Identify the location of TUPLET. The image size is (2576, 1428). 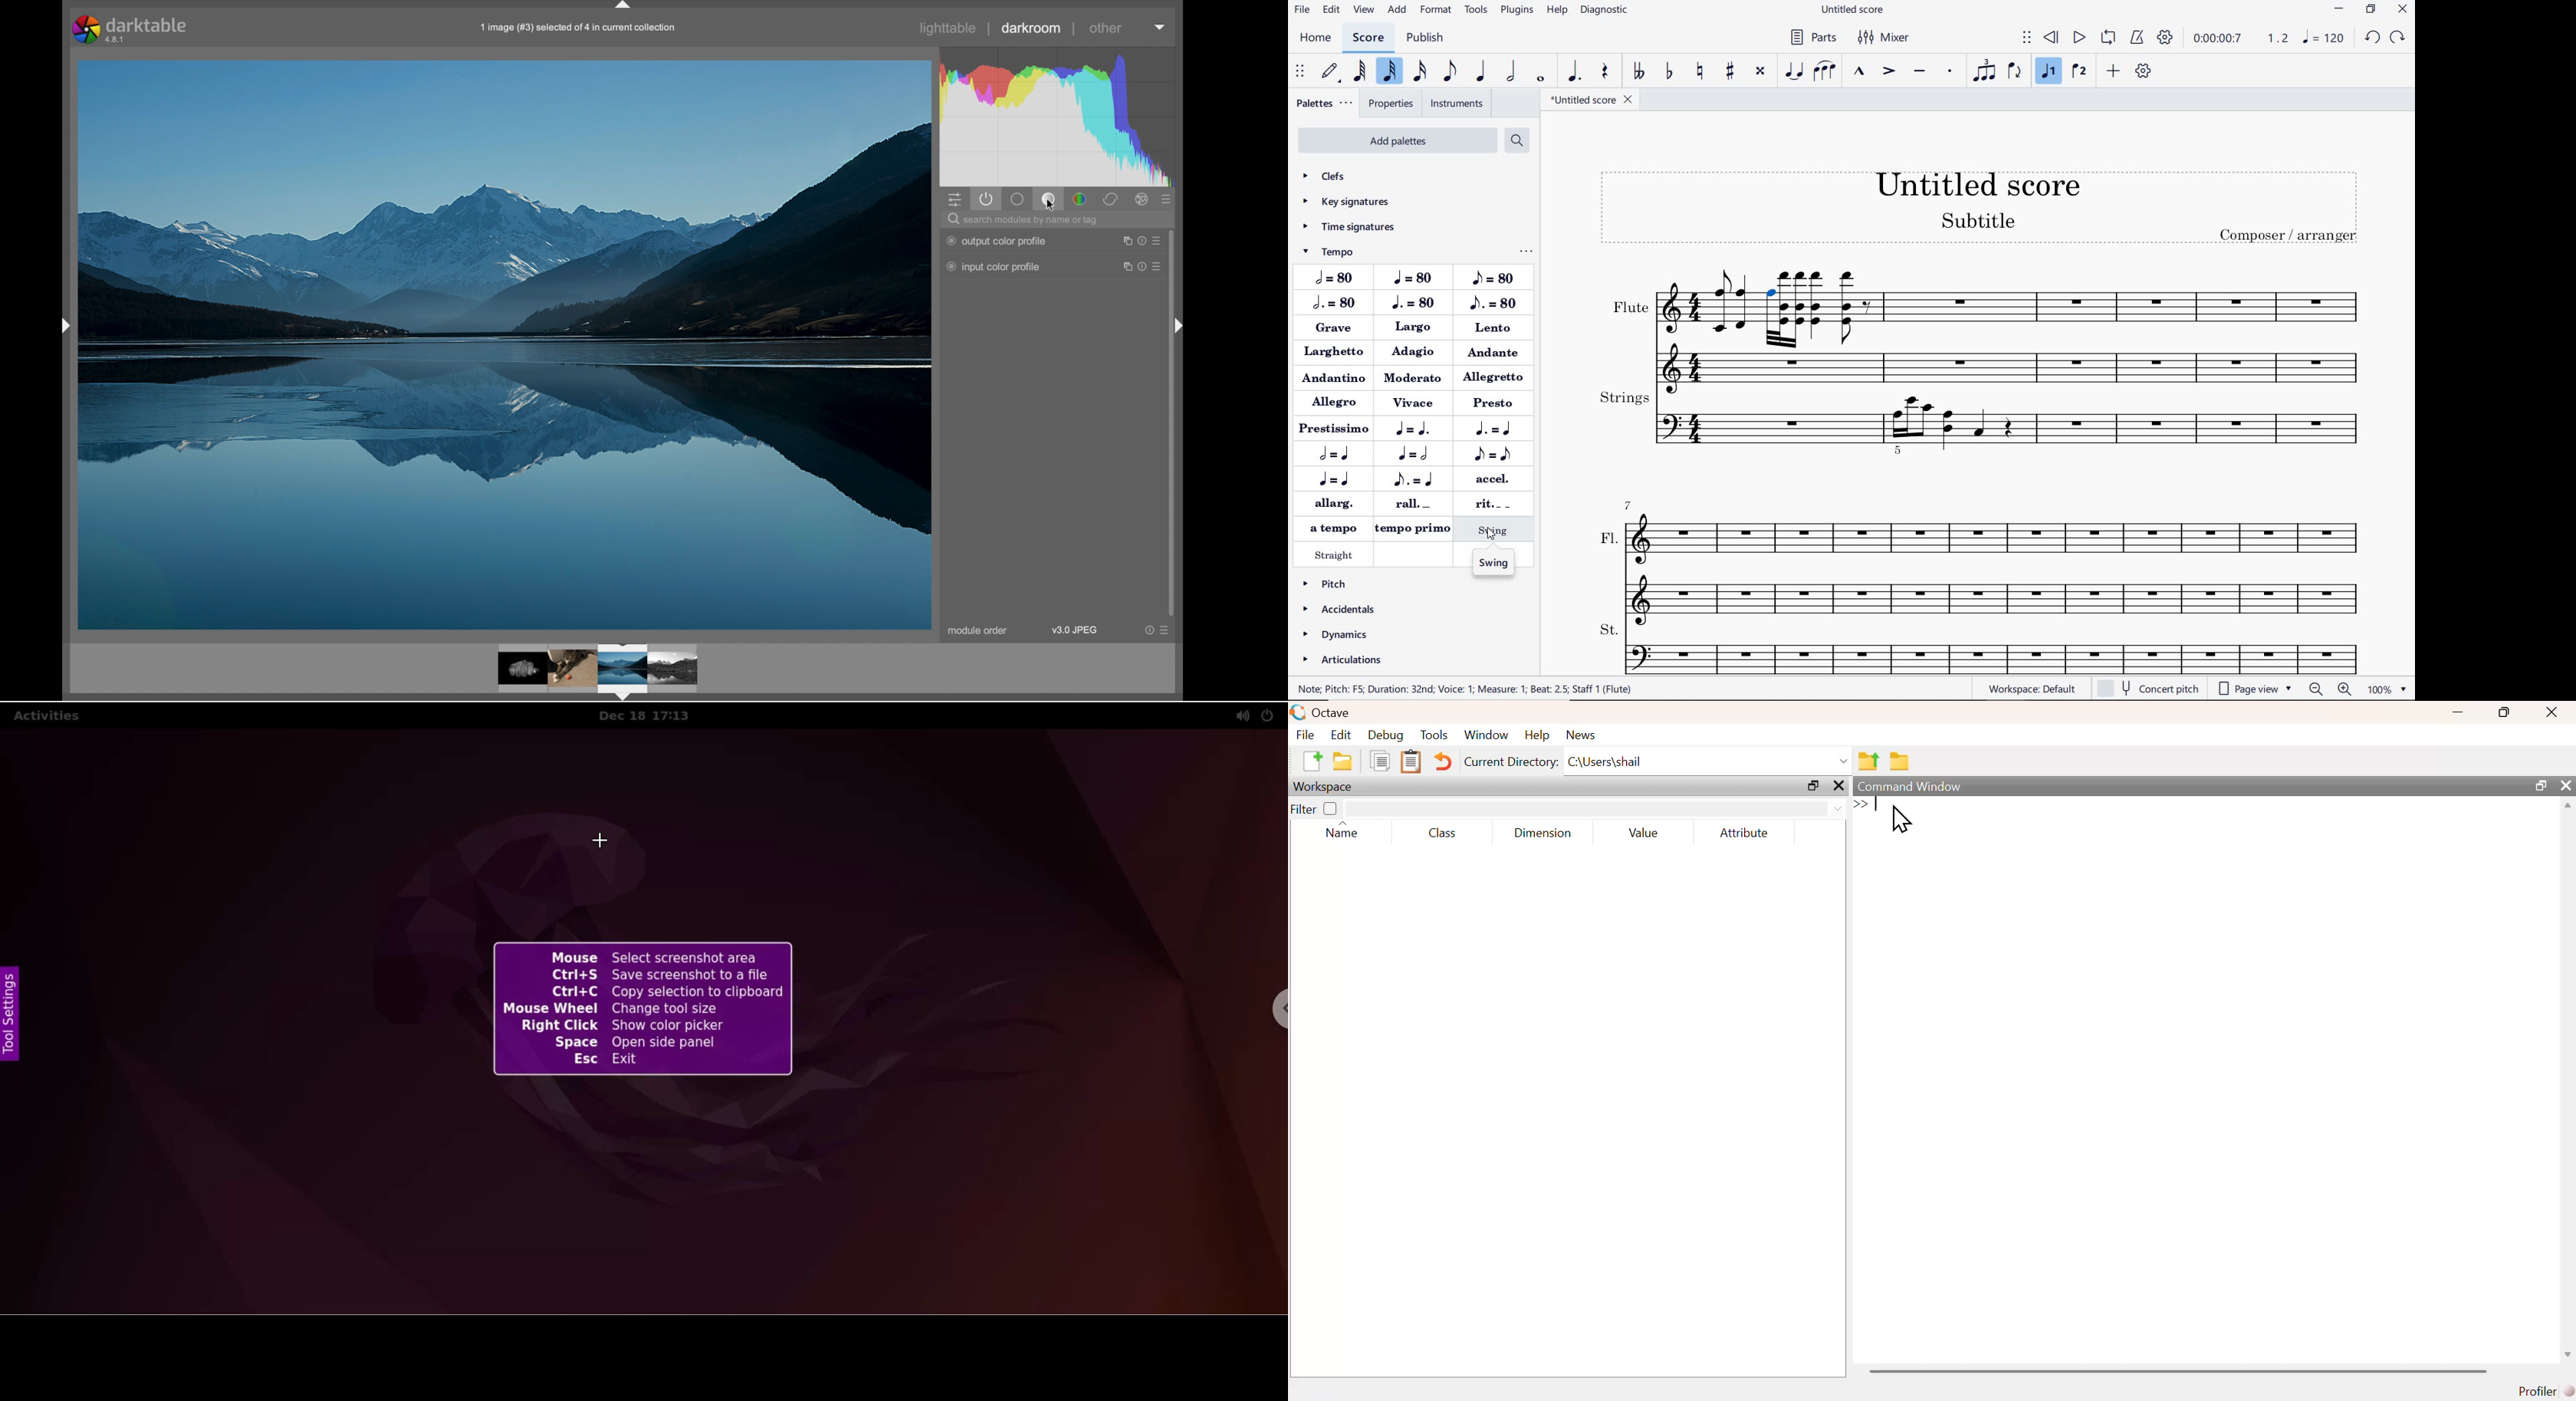
(1986, 72).